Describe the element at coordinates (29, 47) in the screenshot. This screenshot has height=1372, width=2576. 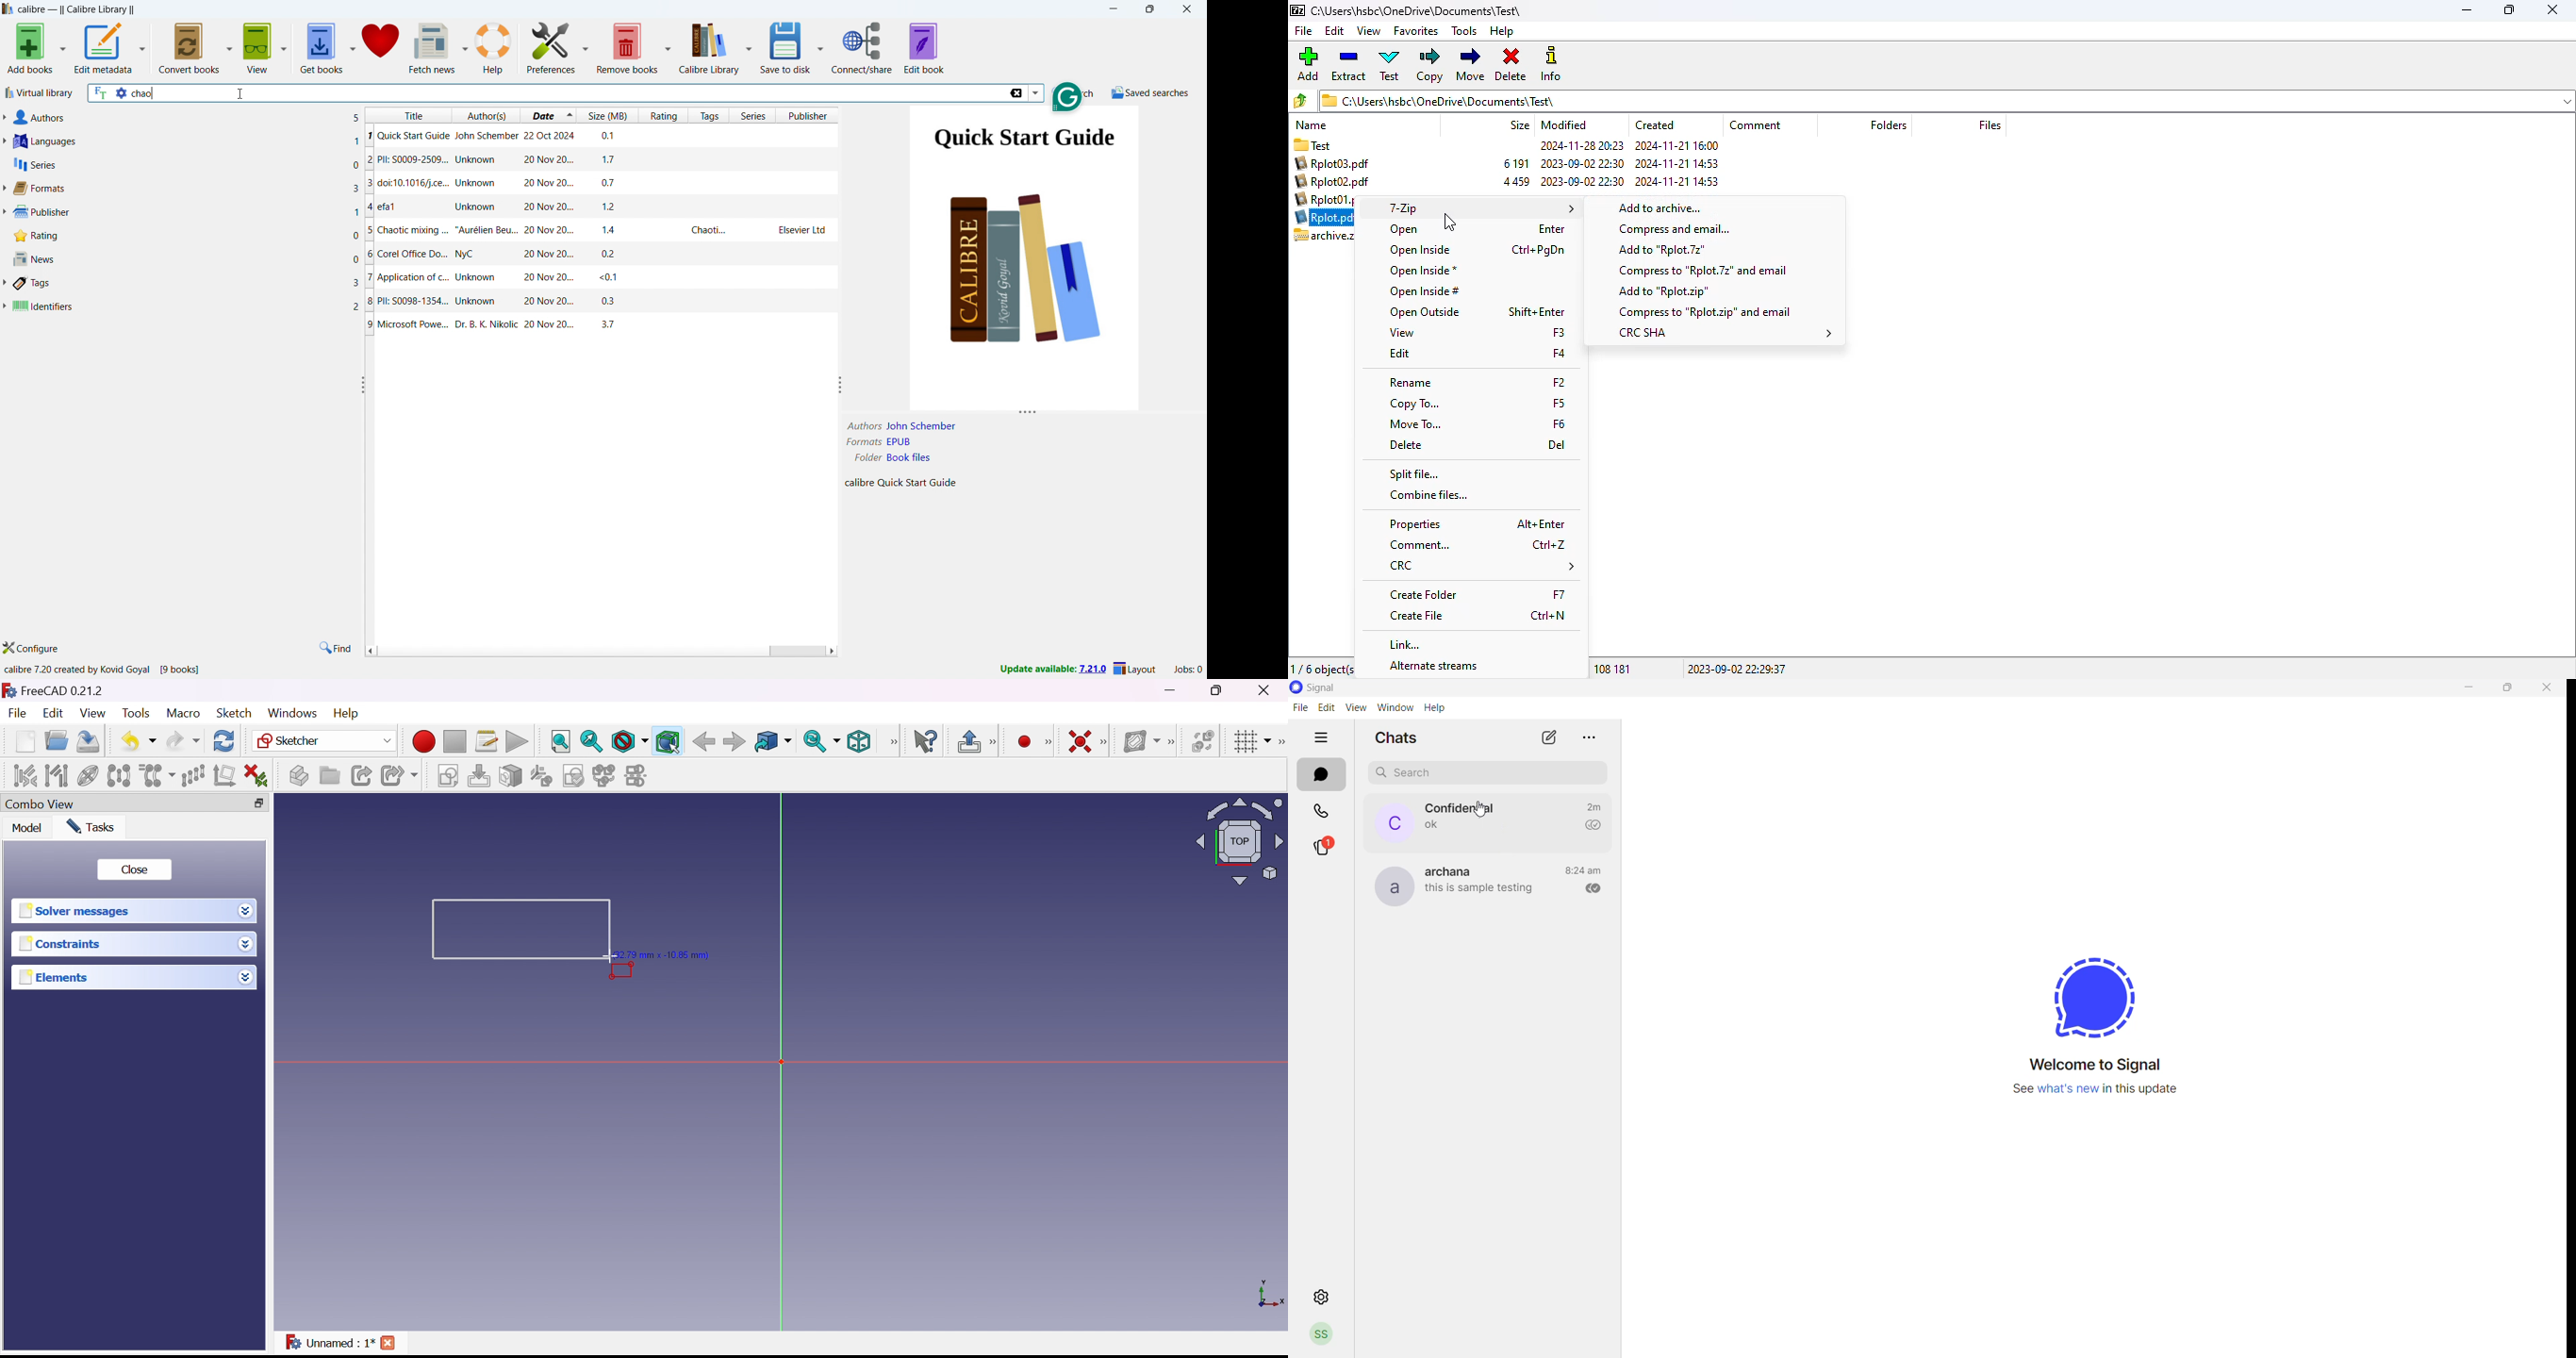
I see `add books` at that location.